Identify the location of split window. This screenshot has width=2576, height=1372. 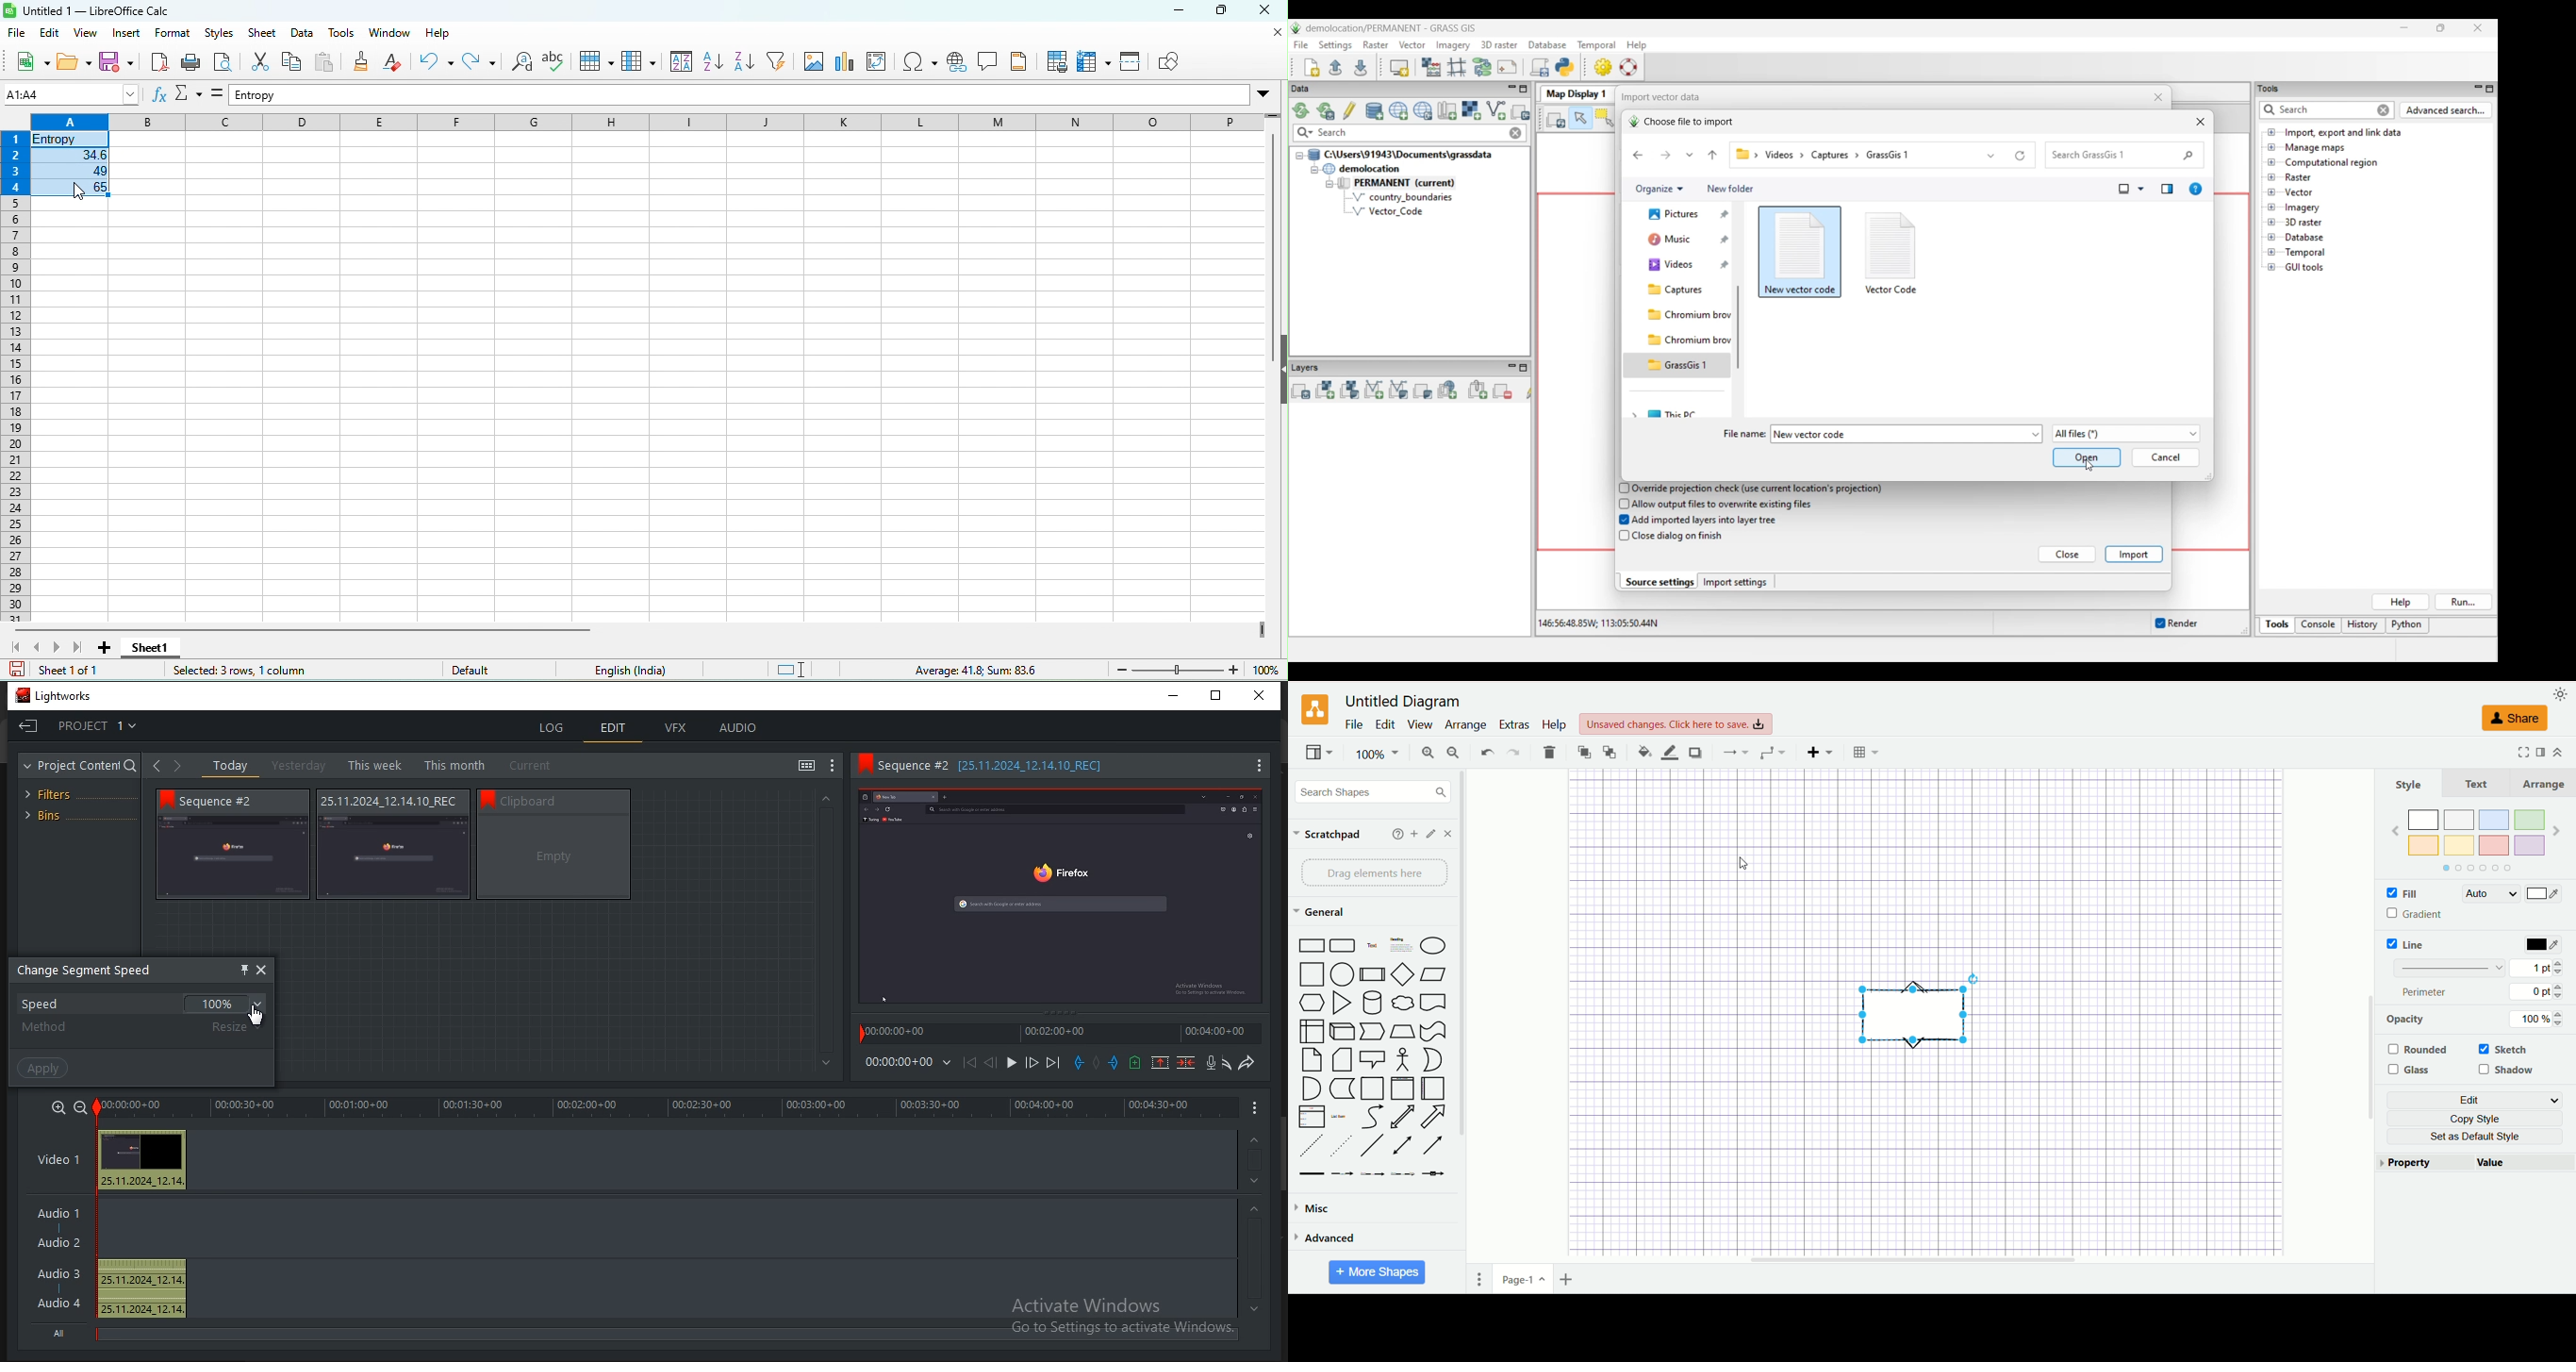
(1133, 63).